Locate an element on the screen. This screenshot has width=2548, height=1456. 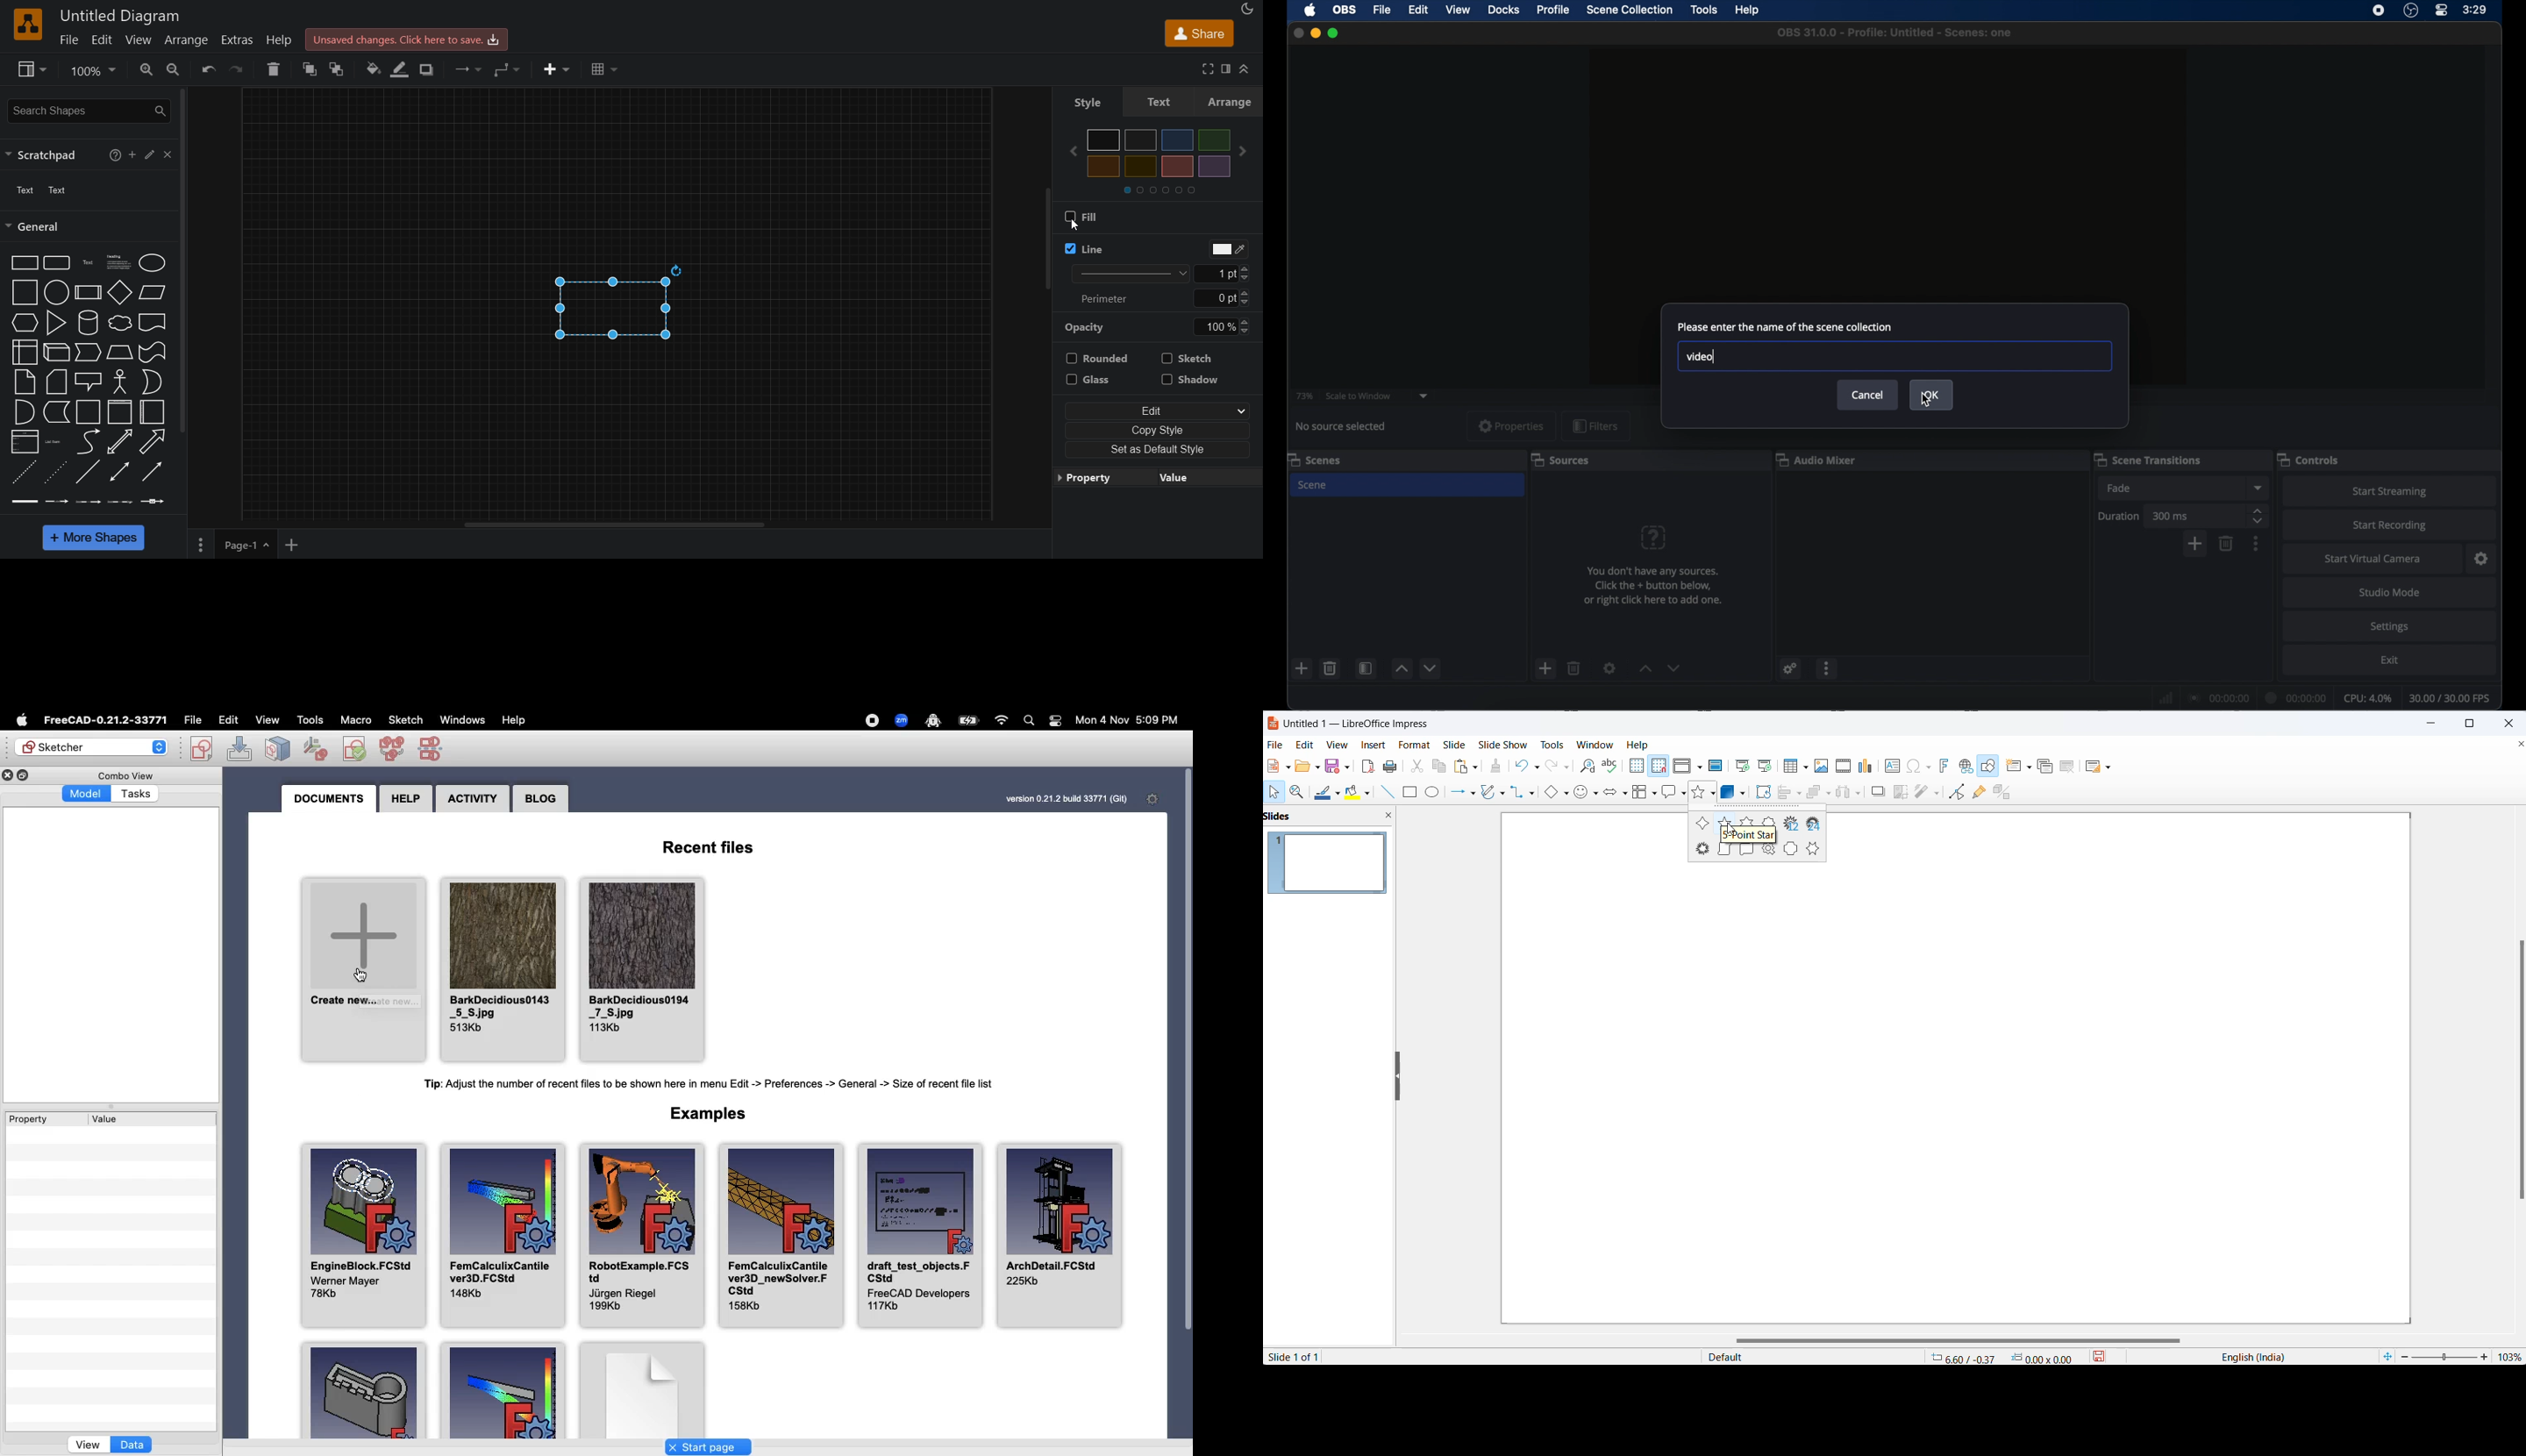
Documents is located at coordinates (327, 799).